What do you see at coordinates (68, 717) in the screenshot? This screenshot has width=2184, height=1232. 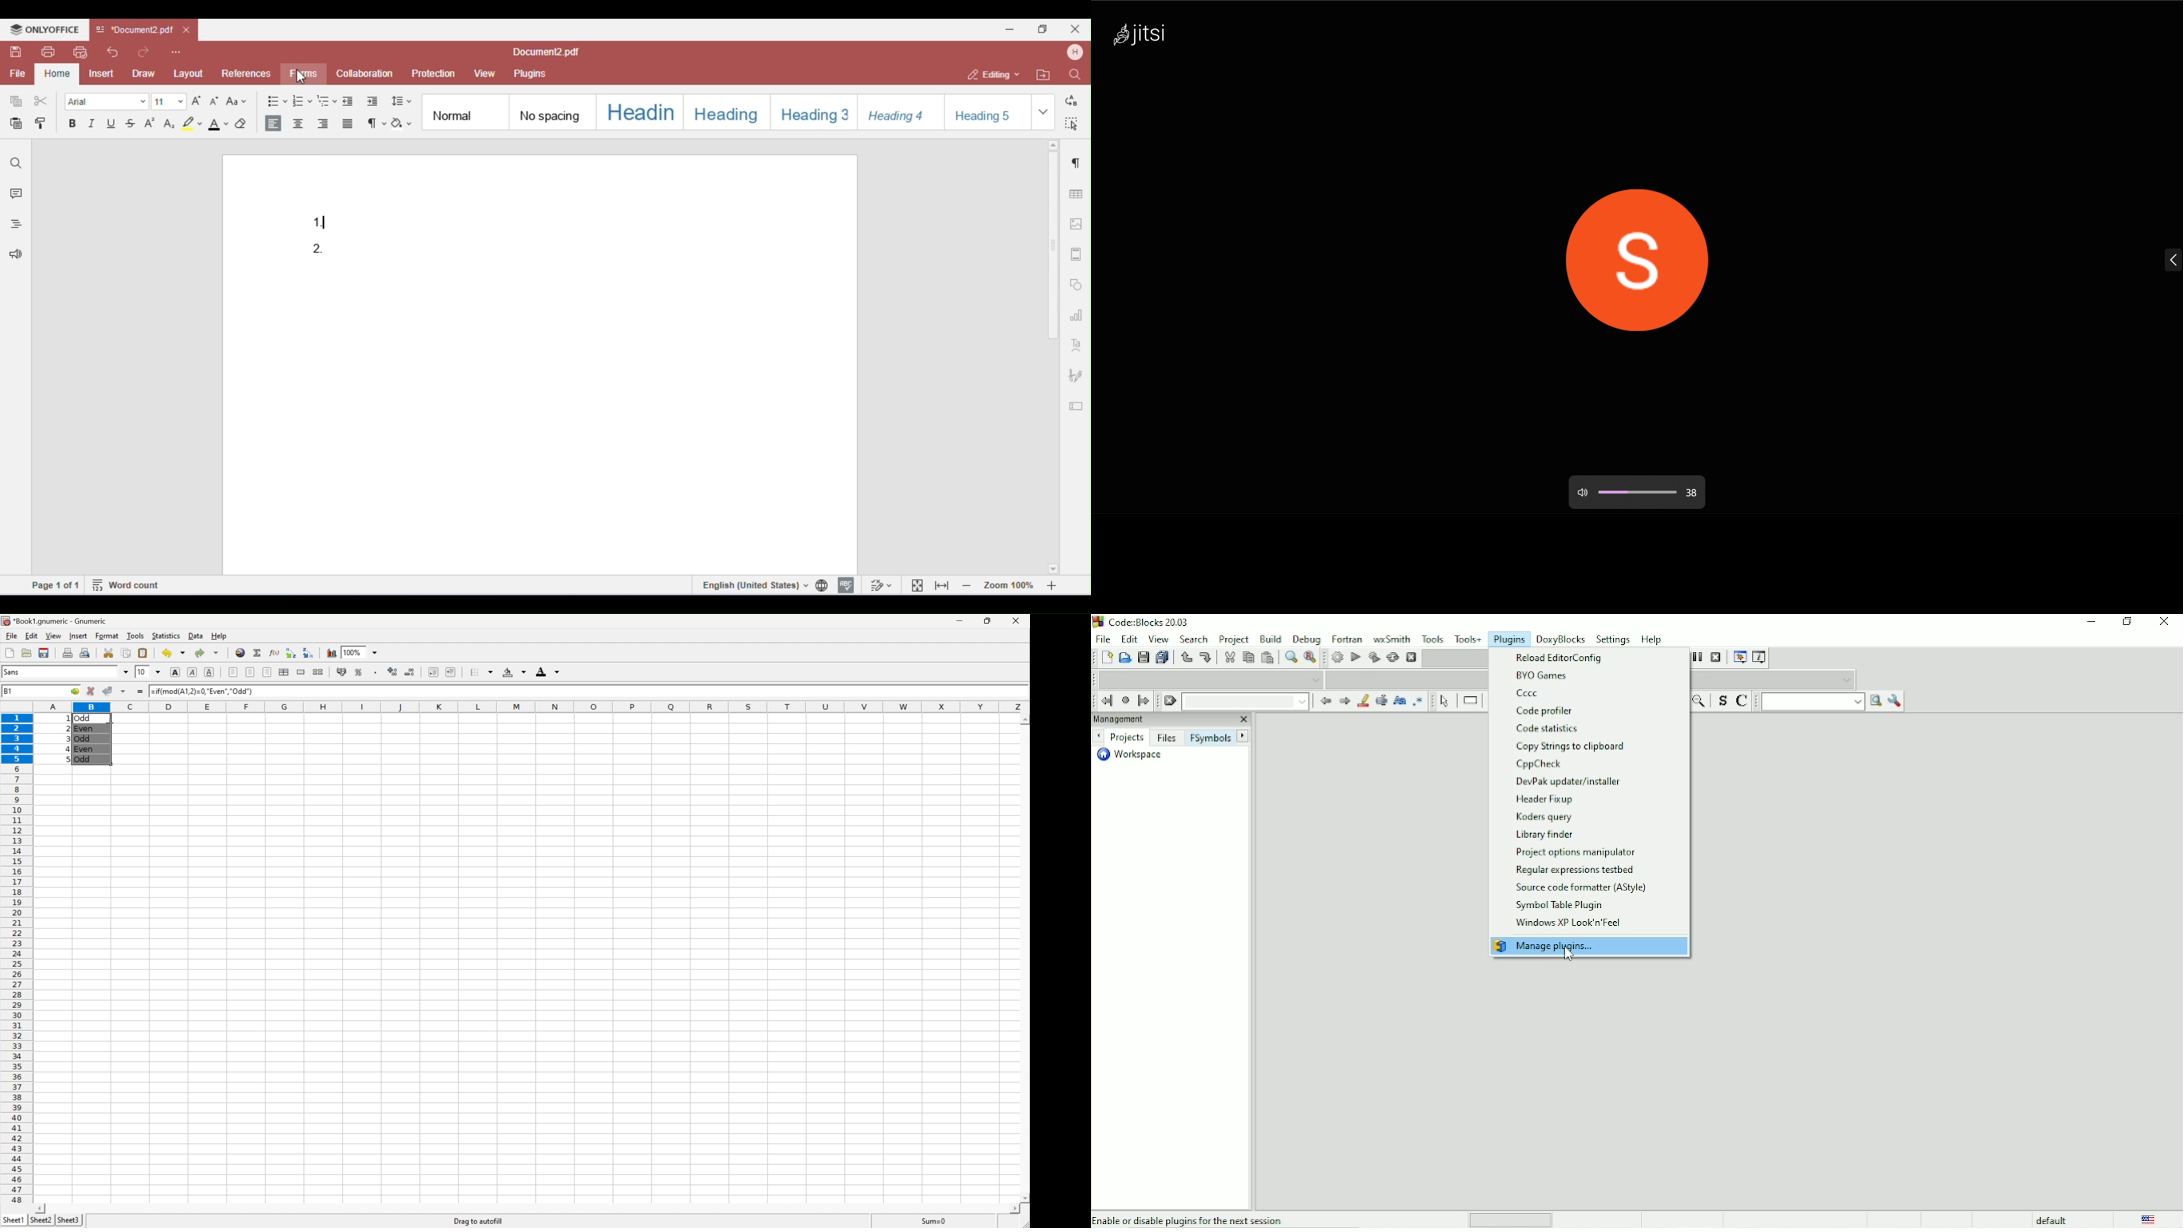 I see `` at bounding box center [68, 717].